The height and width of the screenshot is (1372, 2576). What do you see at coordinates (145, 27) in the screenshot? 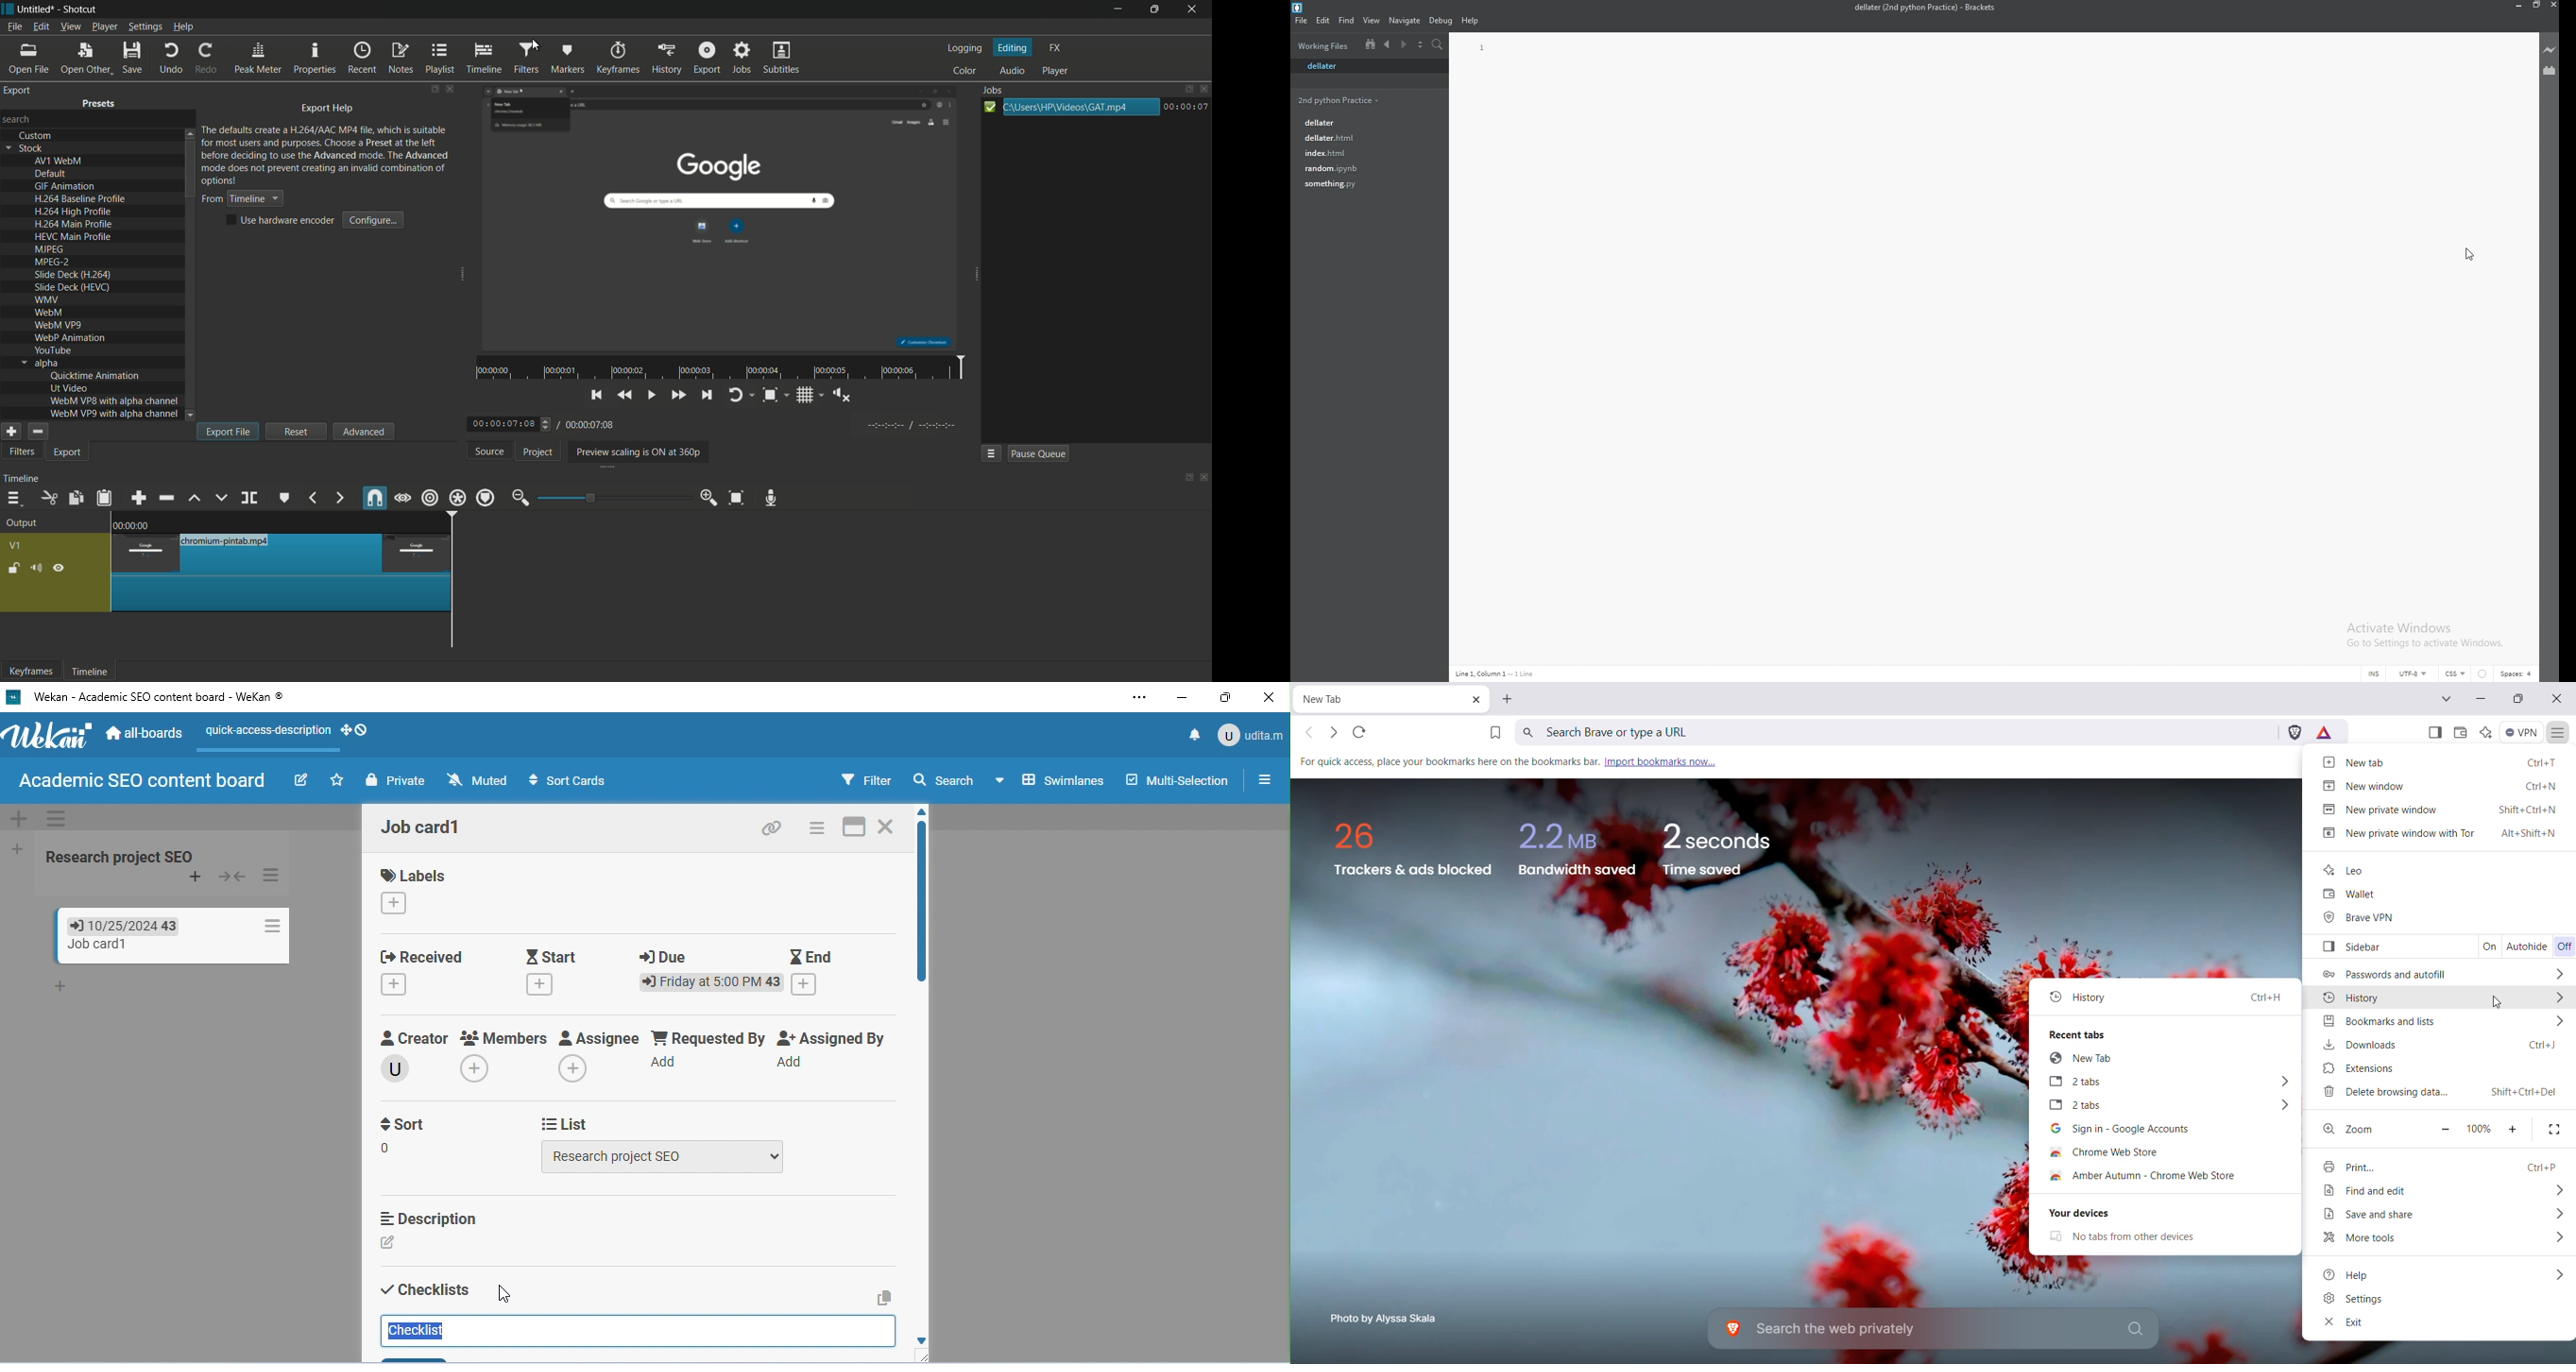
I see `settings menu` at bounding box center [145, 27].